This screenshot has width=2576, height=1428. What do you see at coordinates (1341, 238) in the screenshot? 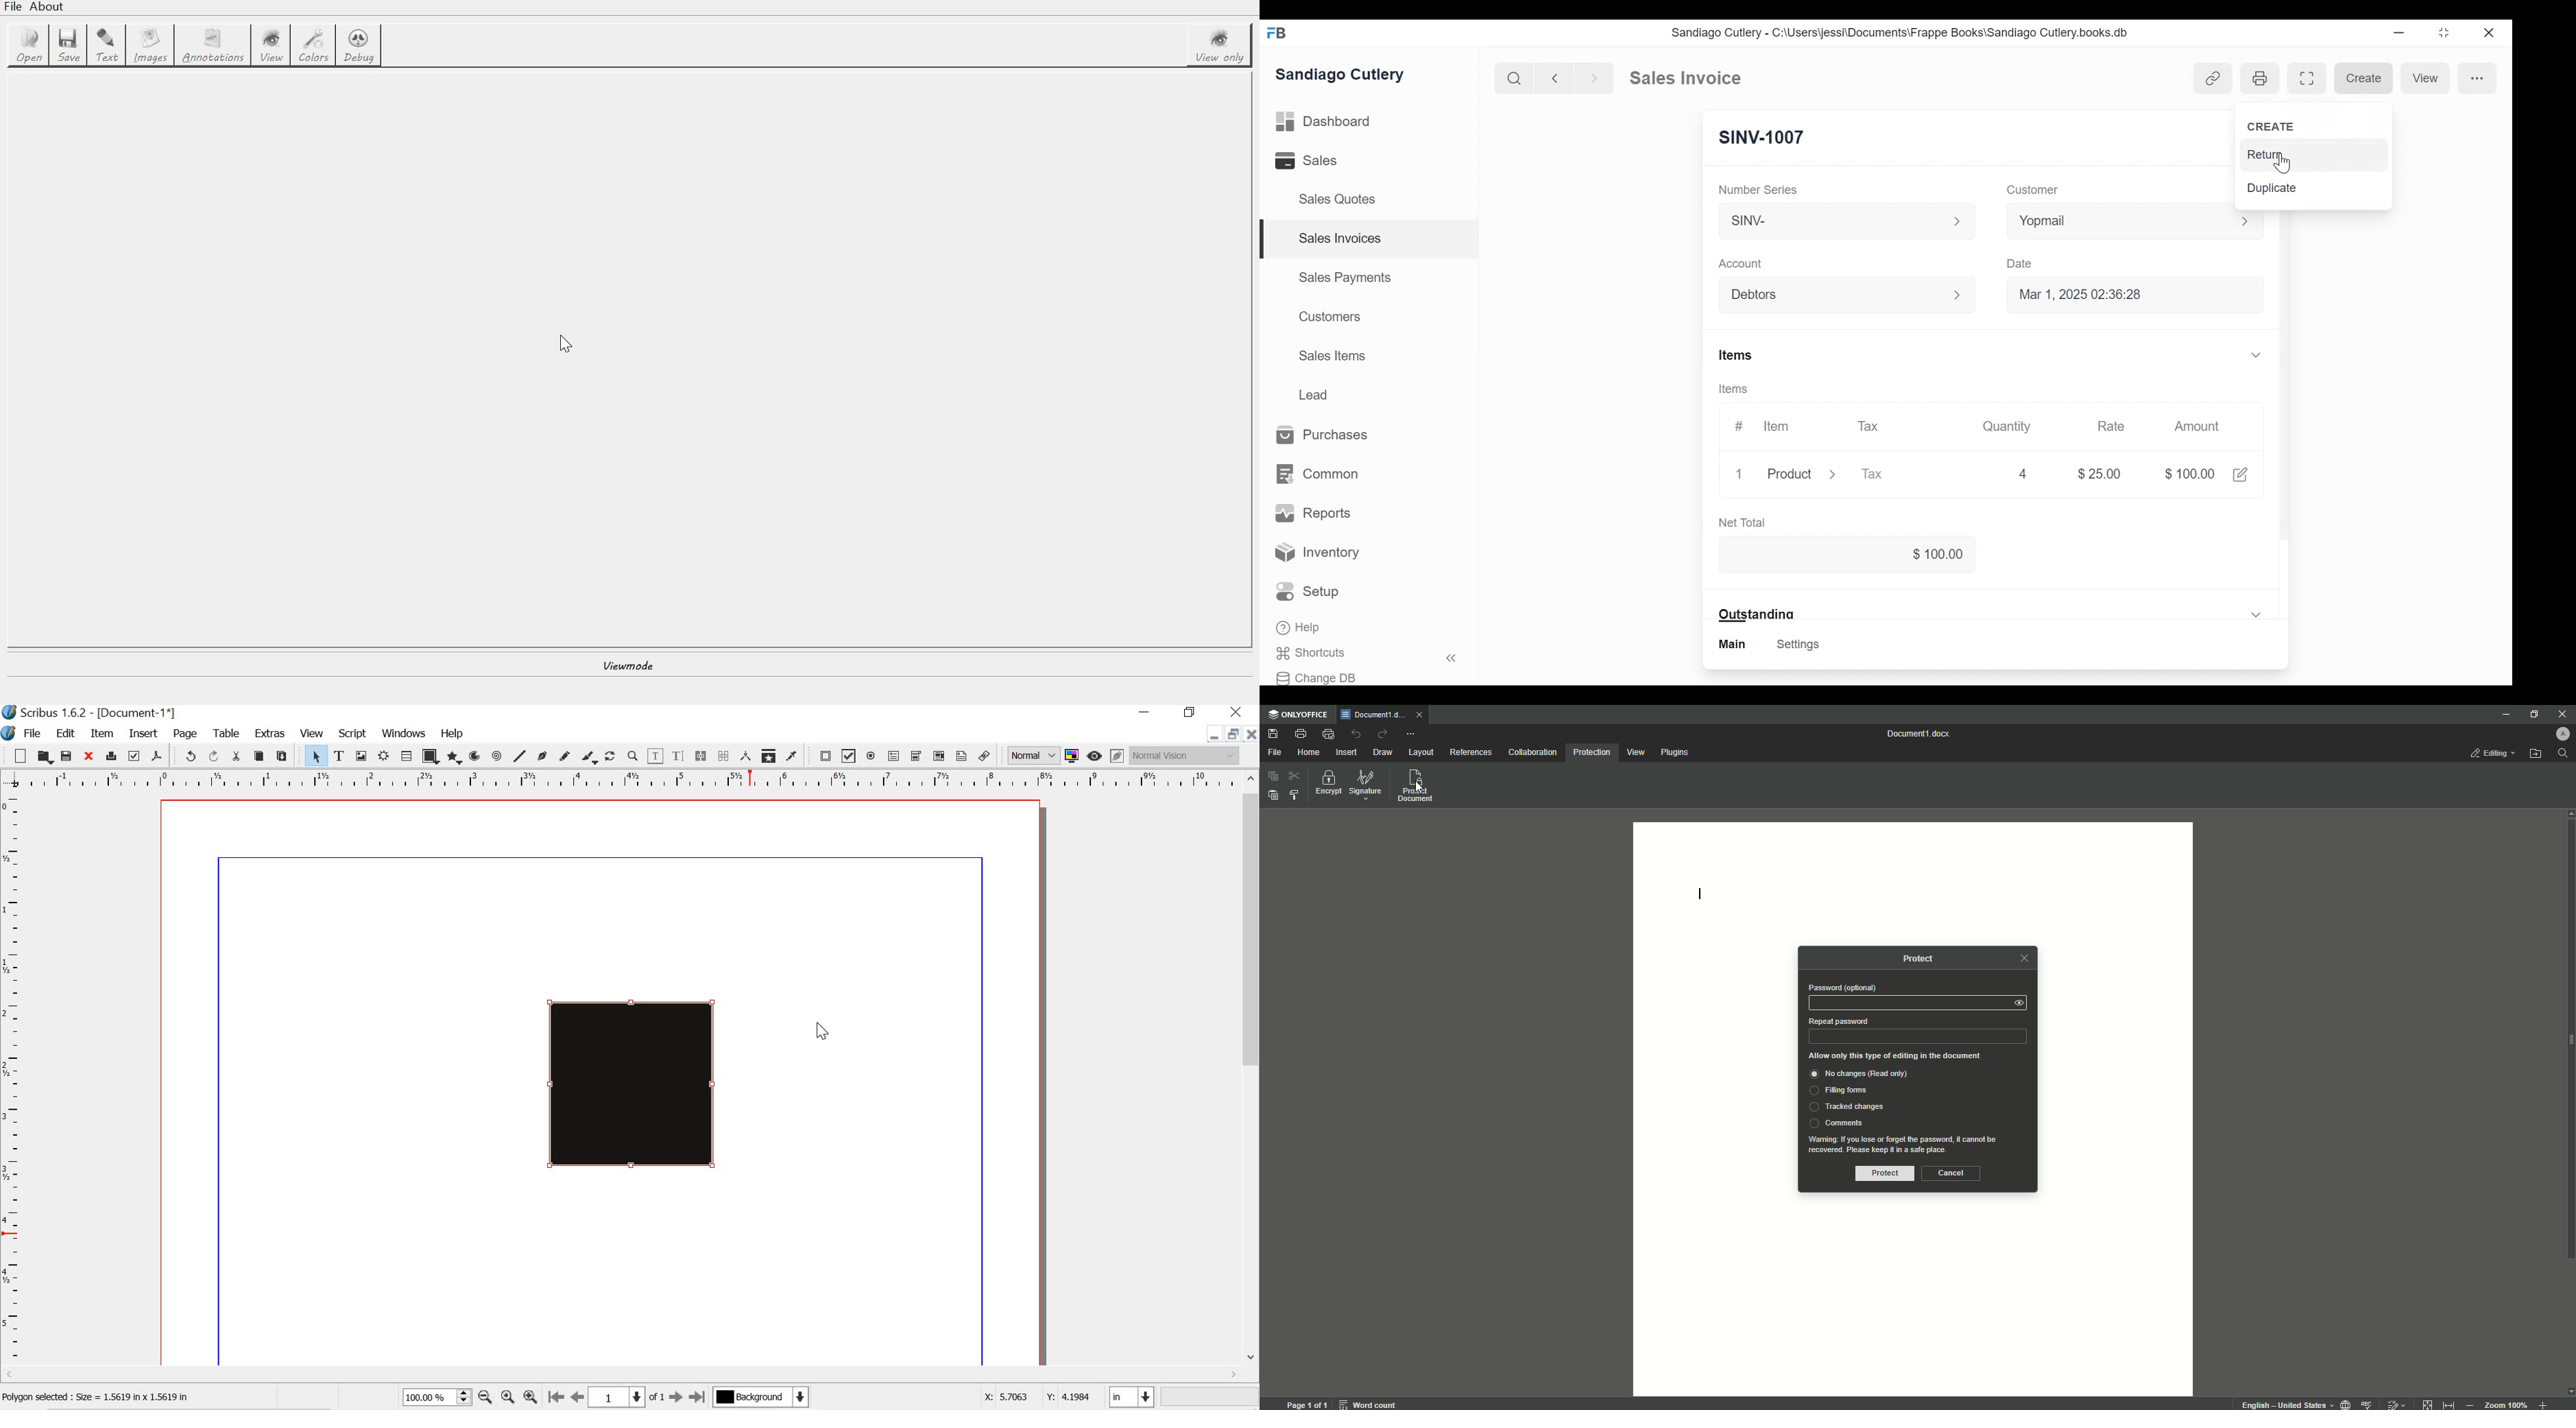
I see `Sales Invoices` at bounding box center [1341, 238].